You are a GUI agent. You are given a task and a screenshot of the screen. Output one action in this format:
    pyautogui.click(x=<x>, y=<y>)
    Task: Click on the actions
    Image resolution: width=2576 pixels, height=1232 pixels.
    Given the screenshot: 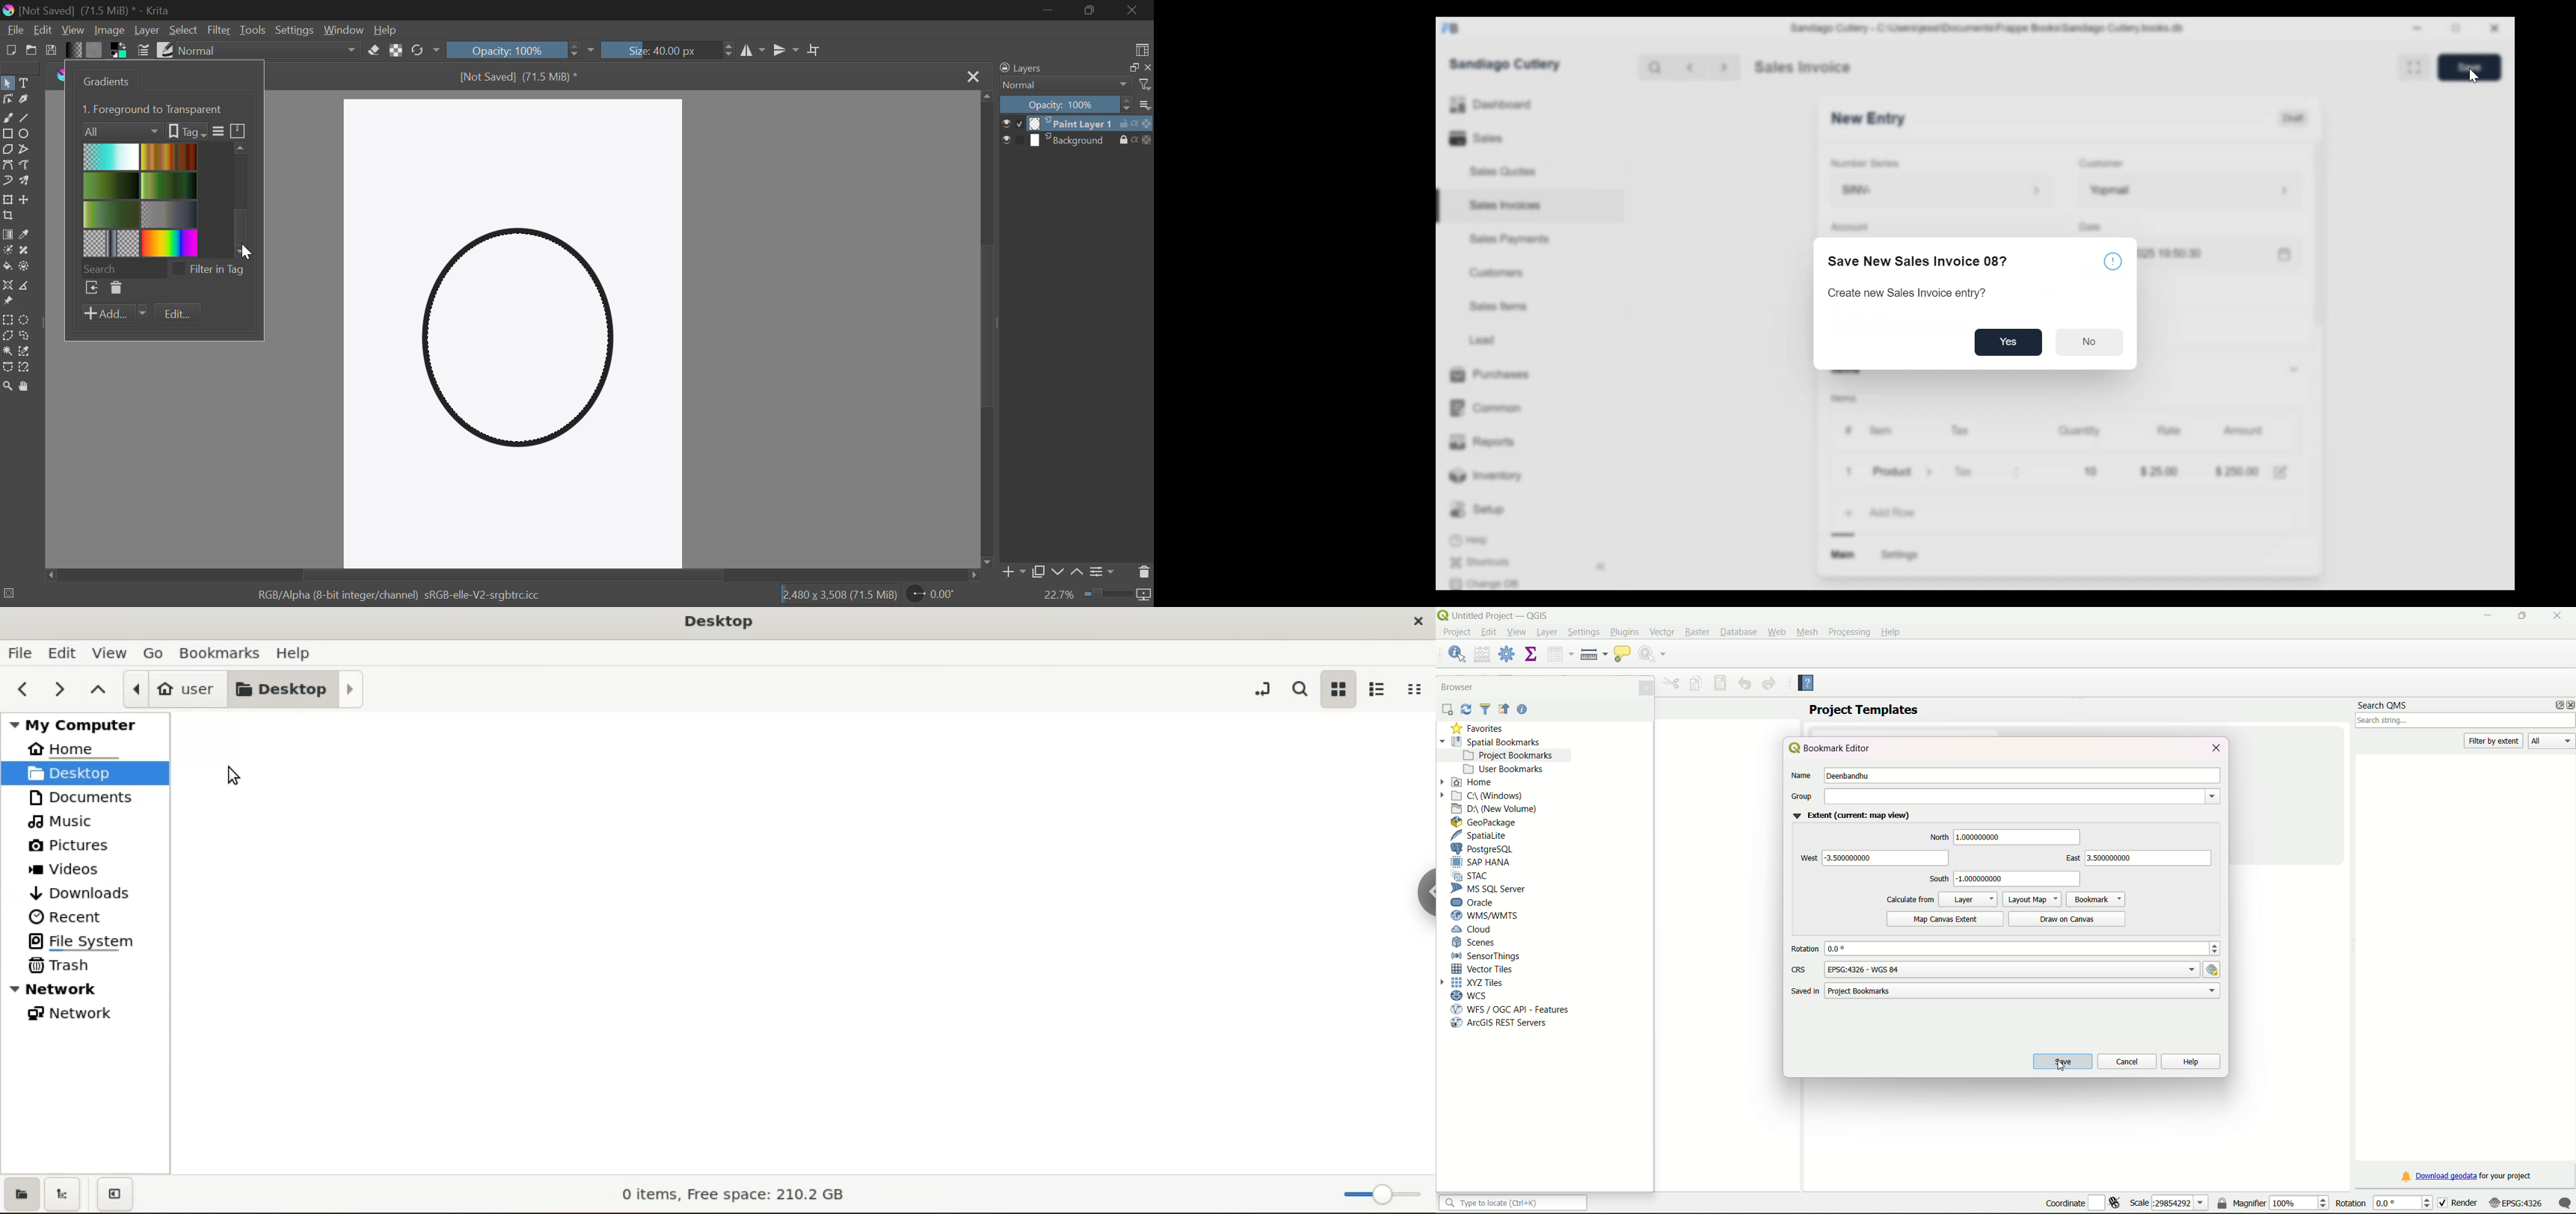 What is the action you would take?
    pyautogui.click(x=1136, y=139)
    